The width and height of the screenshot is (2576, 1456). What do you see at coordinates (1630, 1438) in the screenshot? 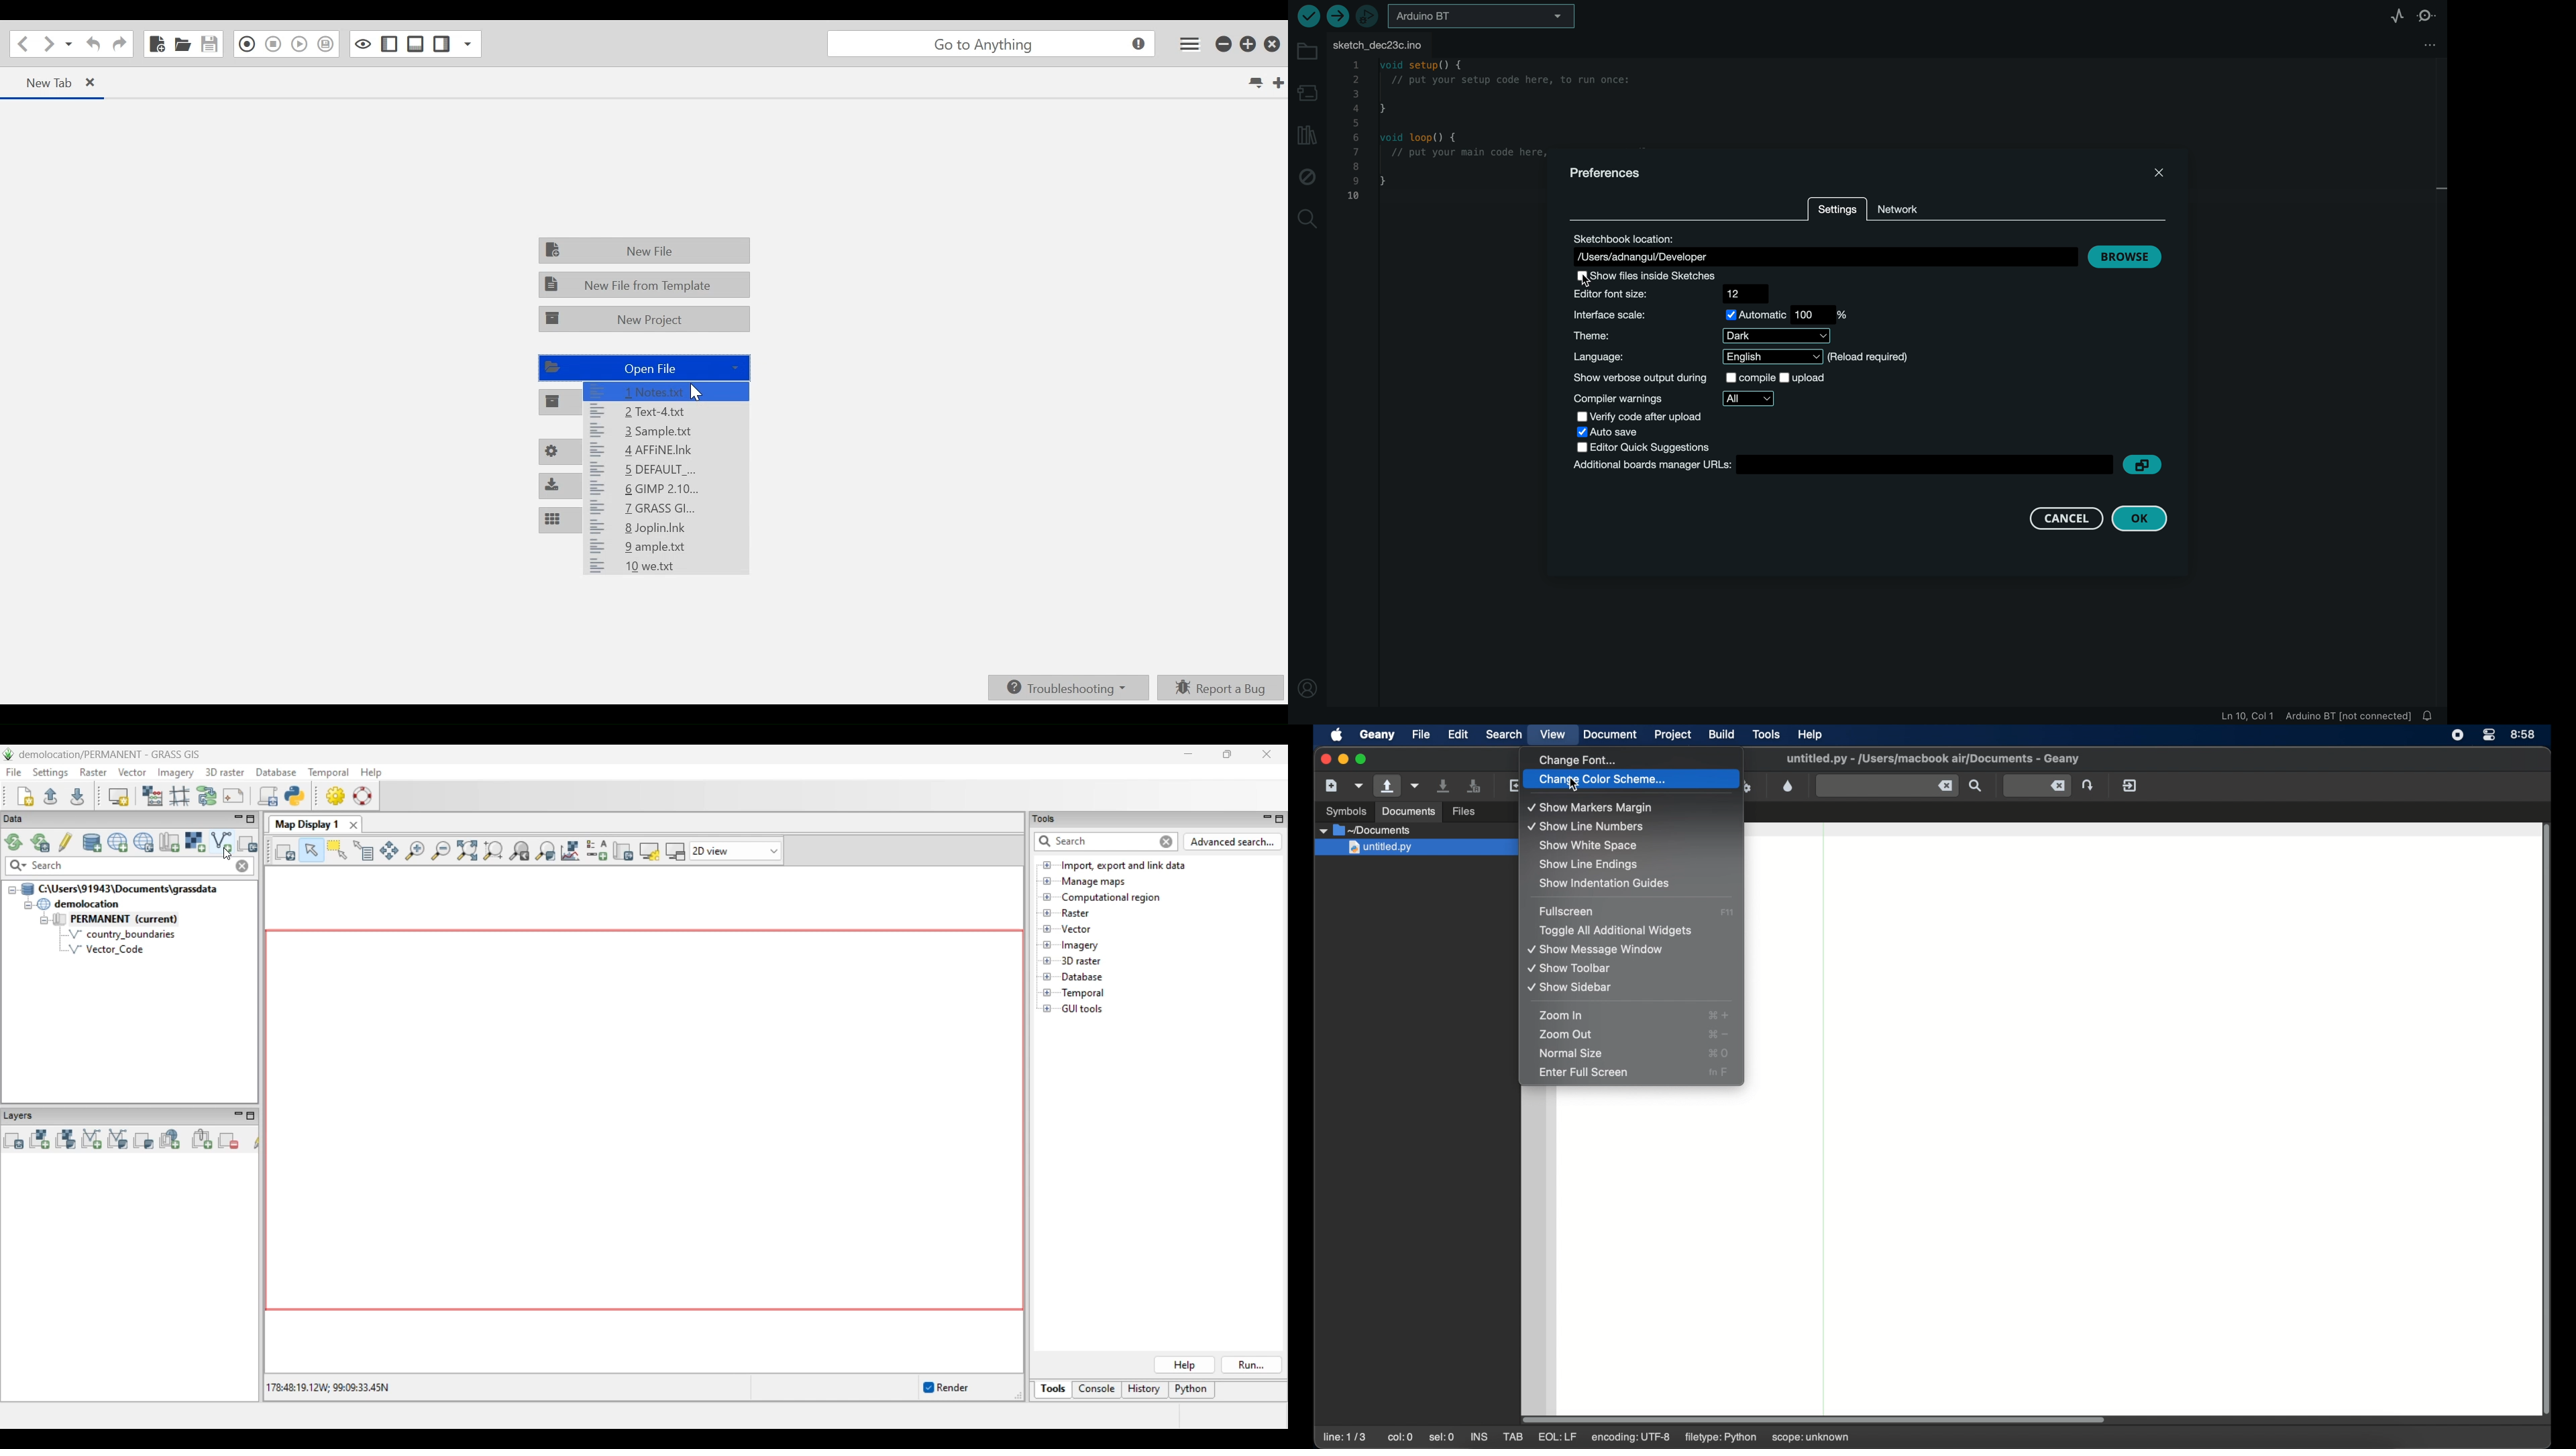
I see `encoding: utf-8` at bounding box center [1630, 1438].